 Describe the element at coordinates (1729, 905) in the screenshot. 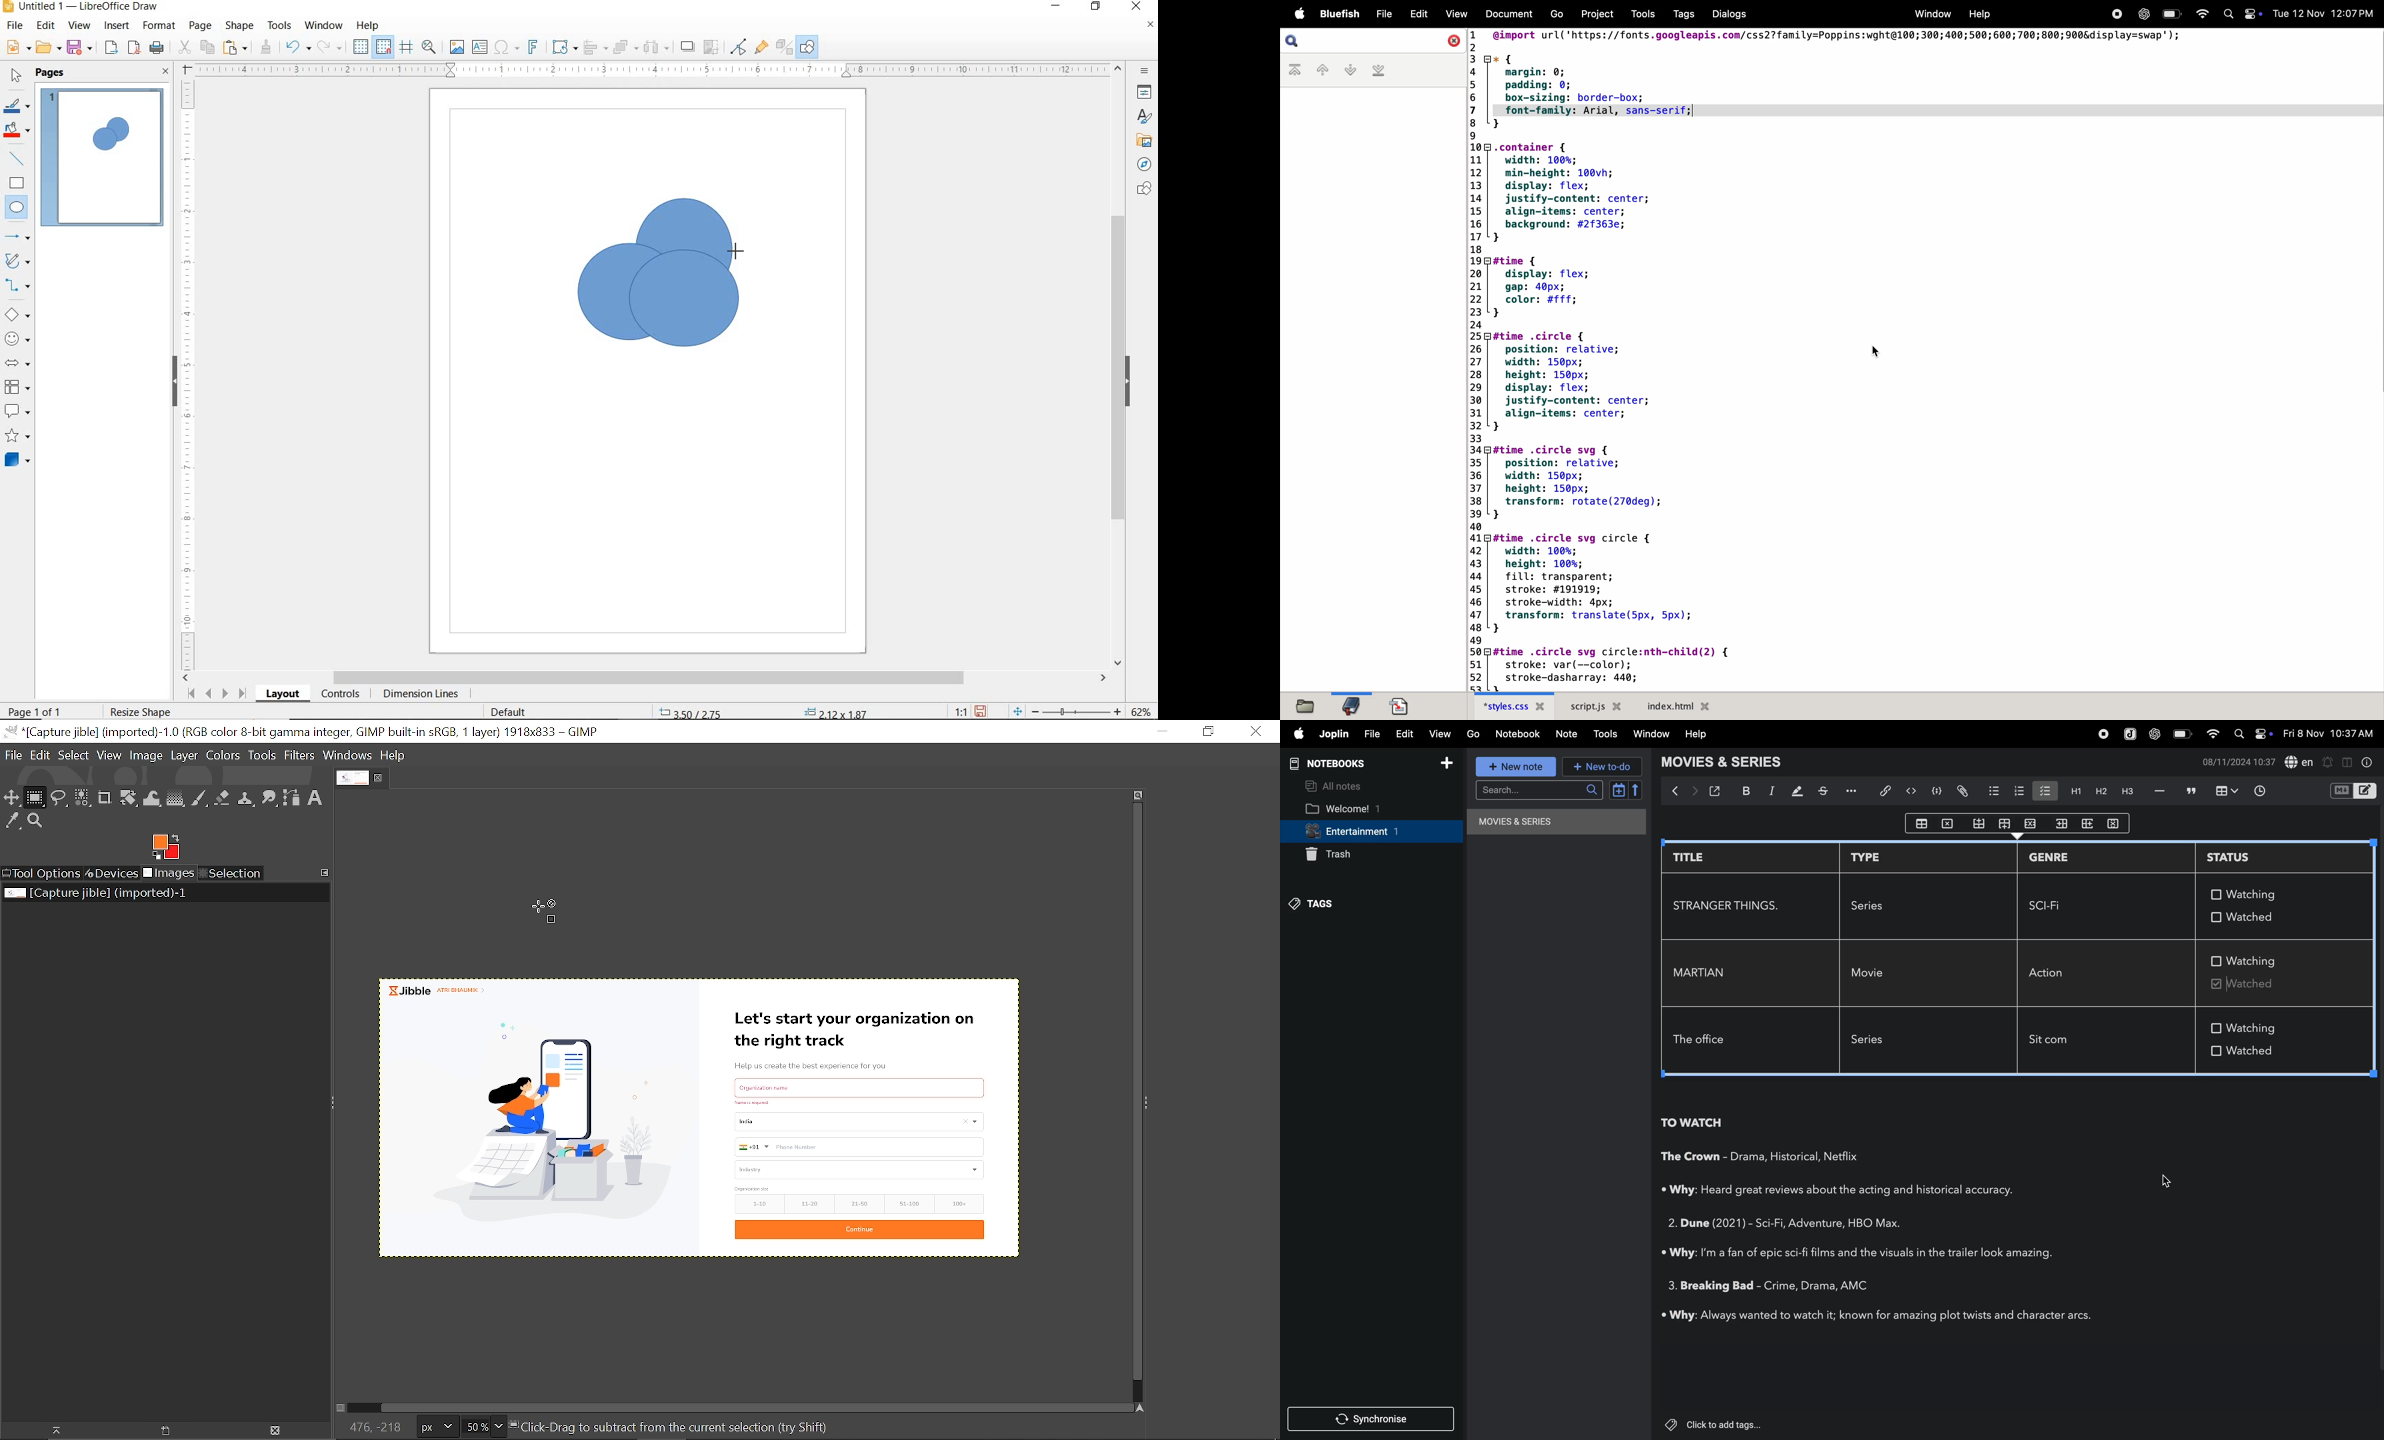

I see `stranger things` at that location.